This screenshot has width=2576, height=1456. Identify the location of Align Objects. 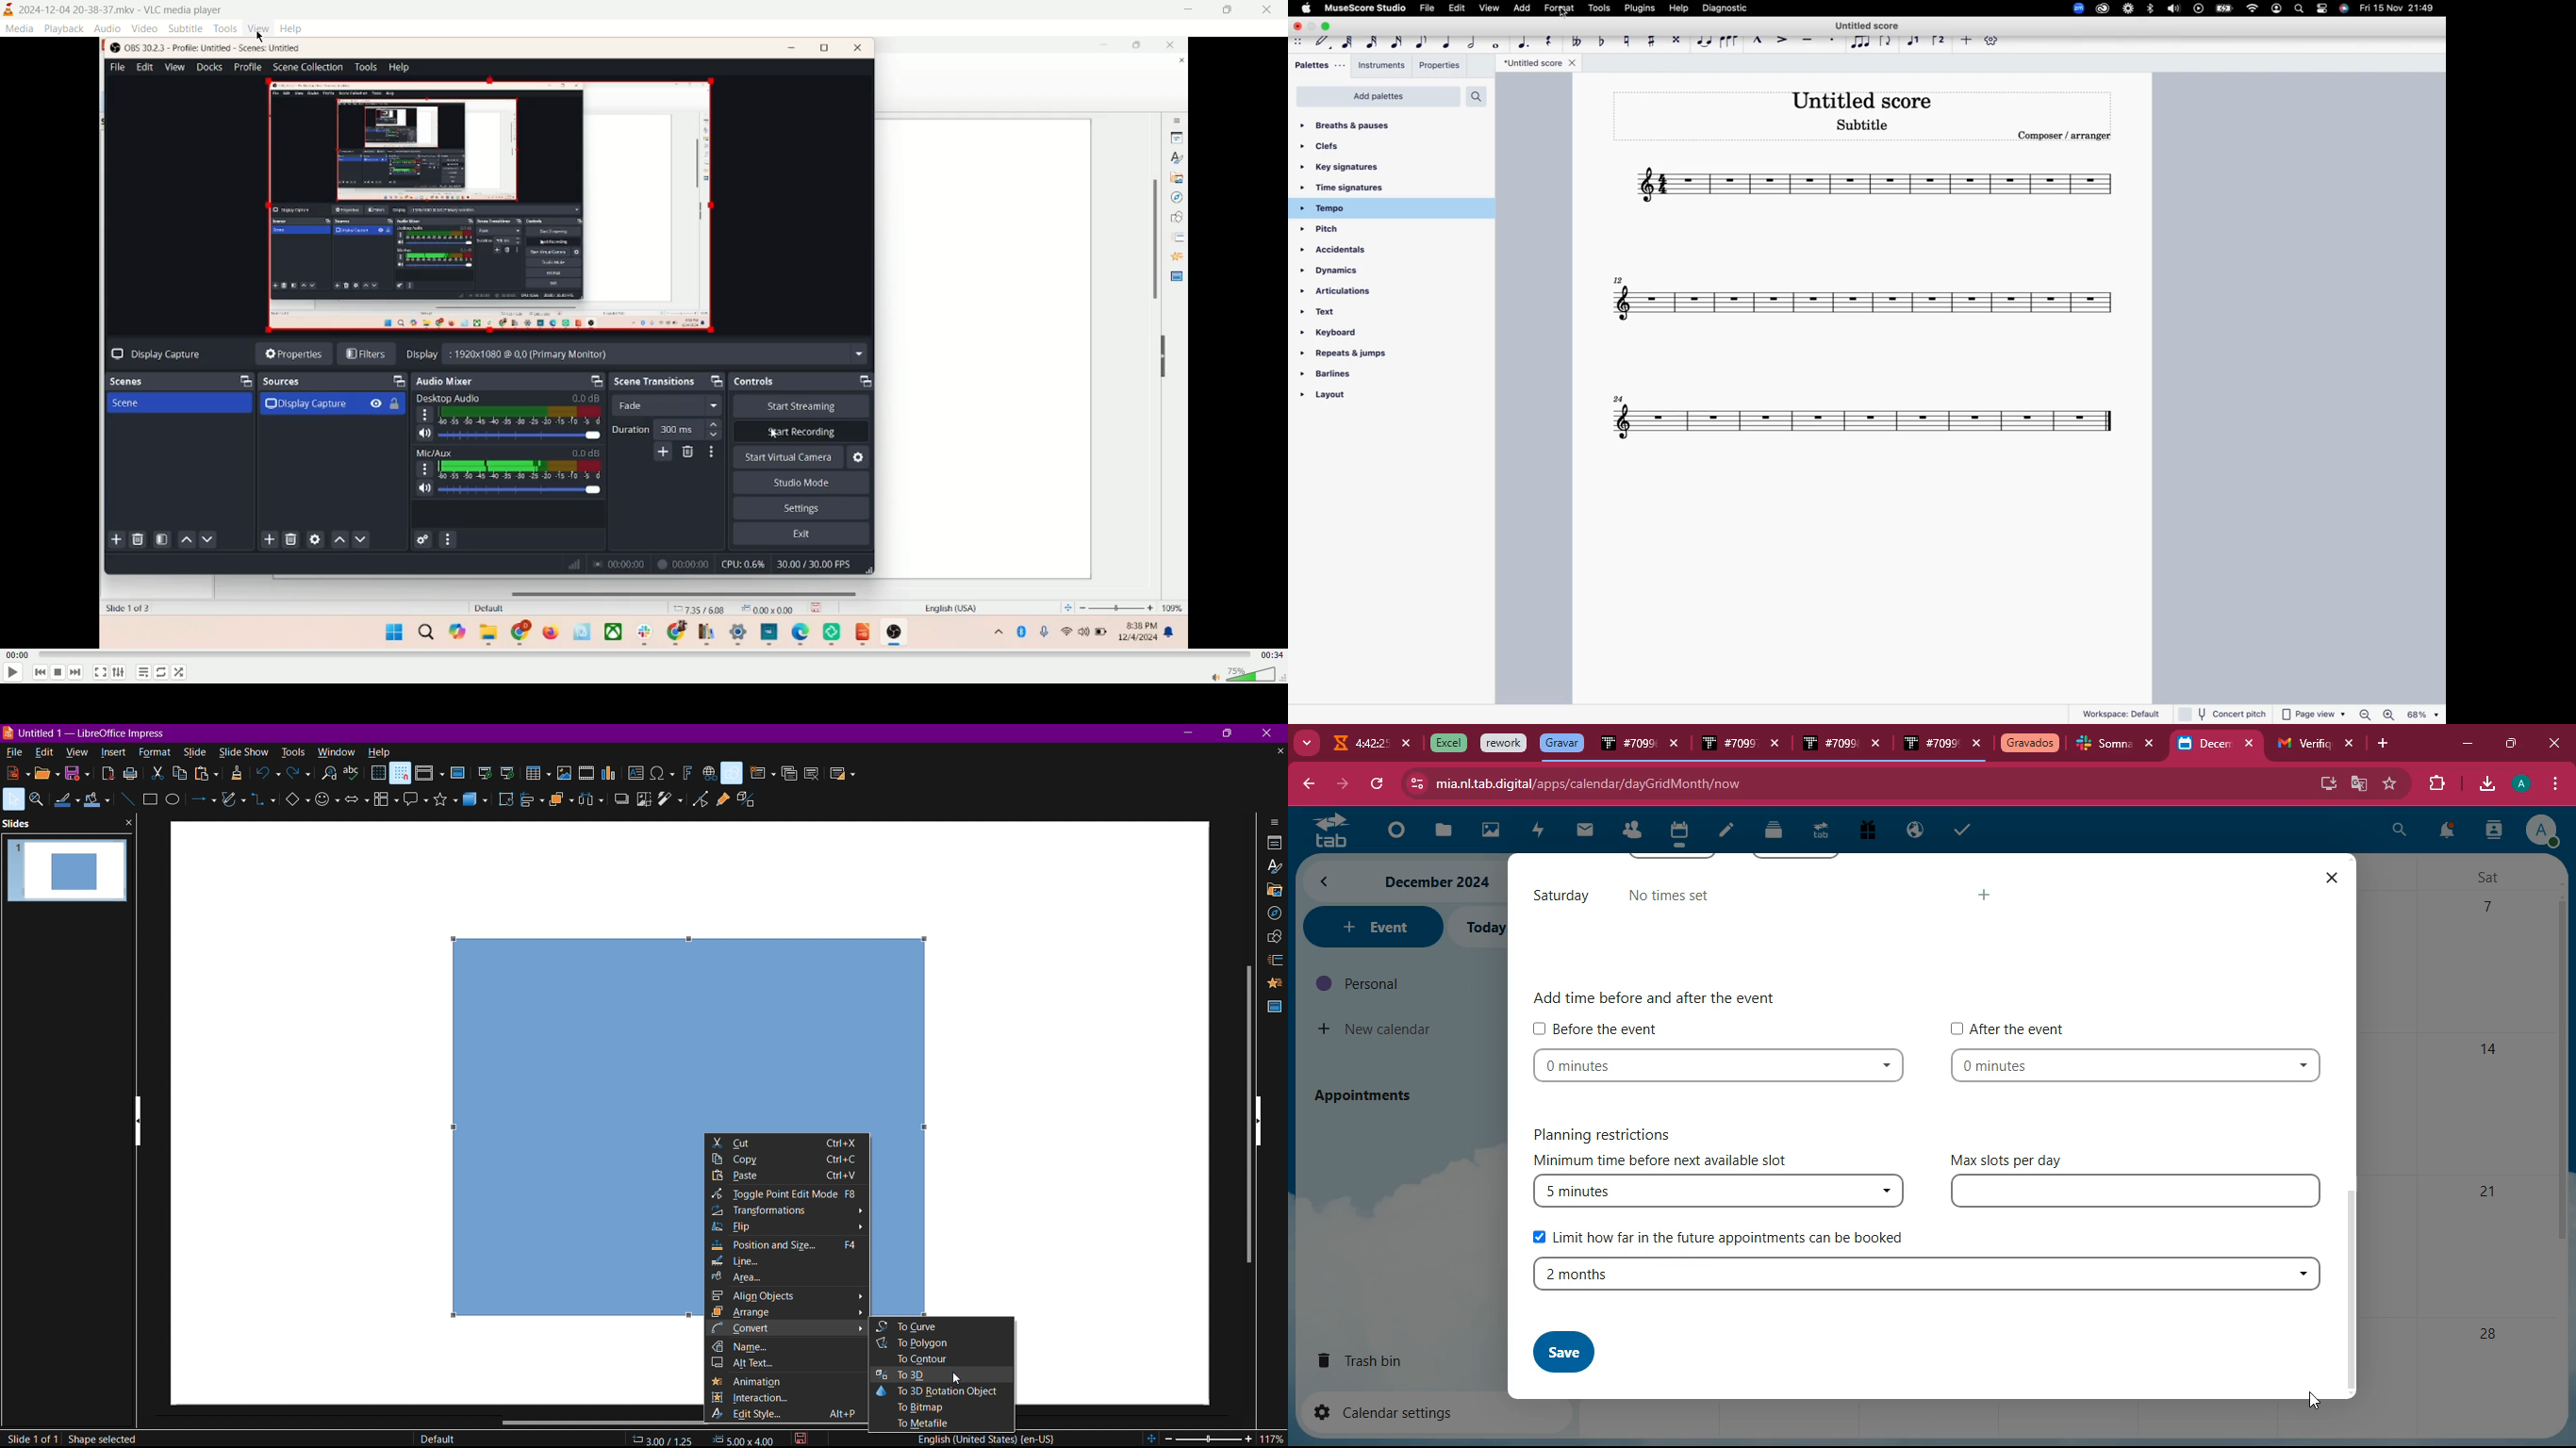
(529, 804).